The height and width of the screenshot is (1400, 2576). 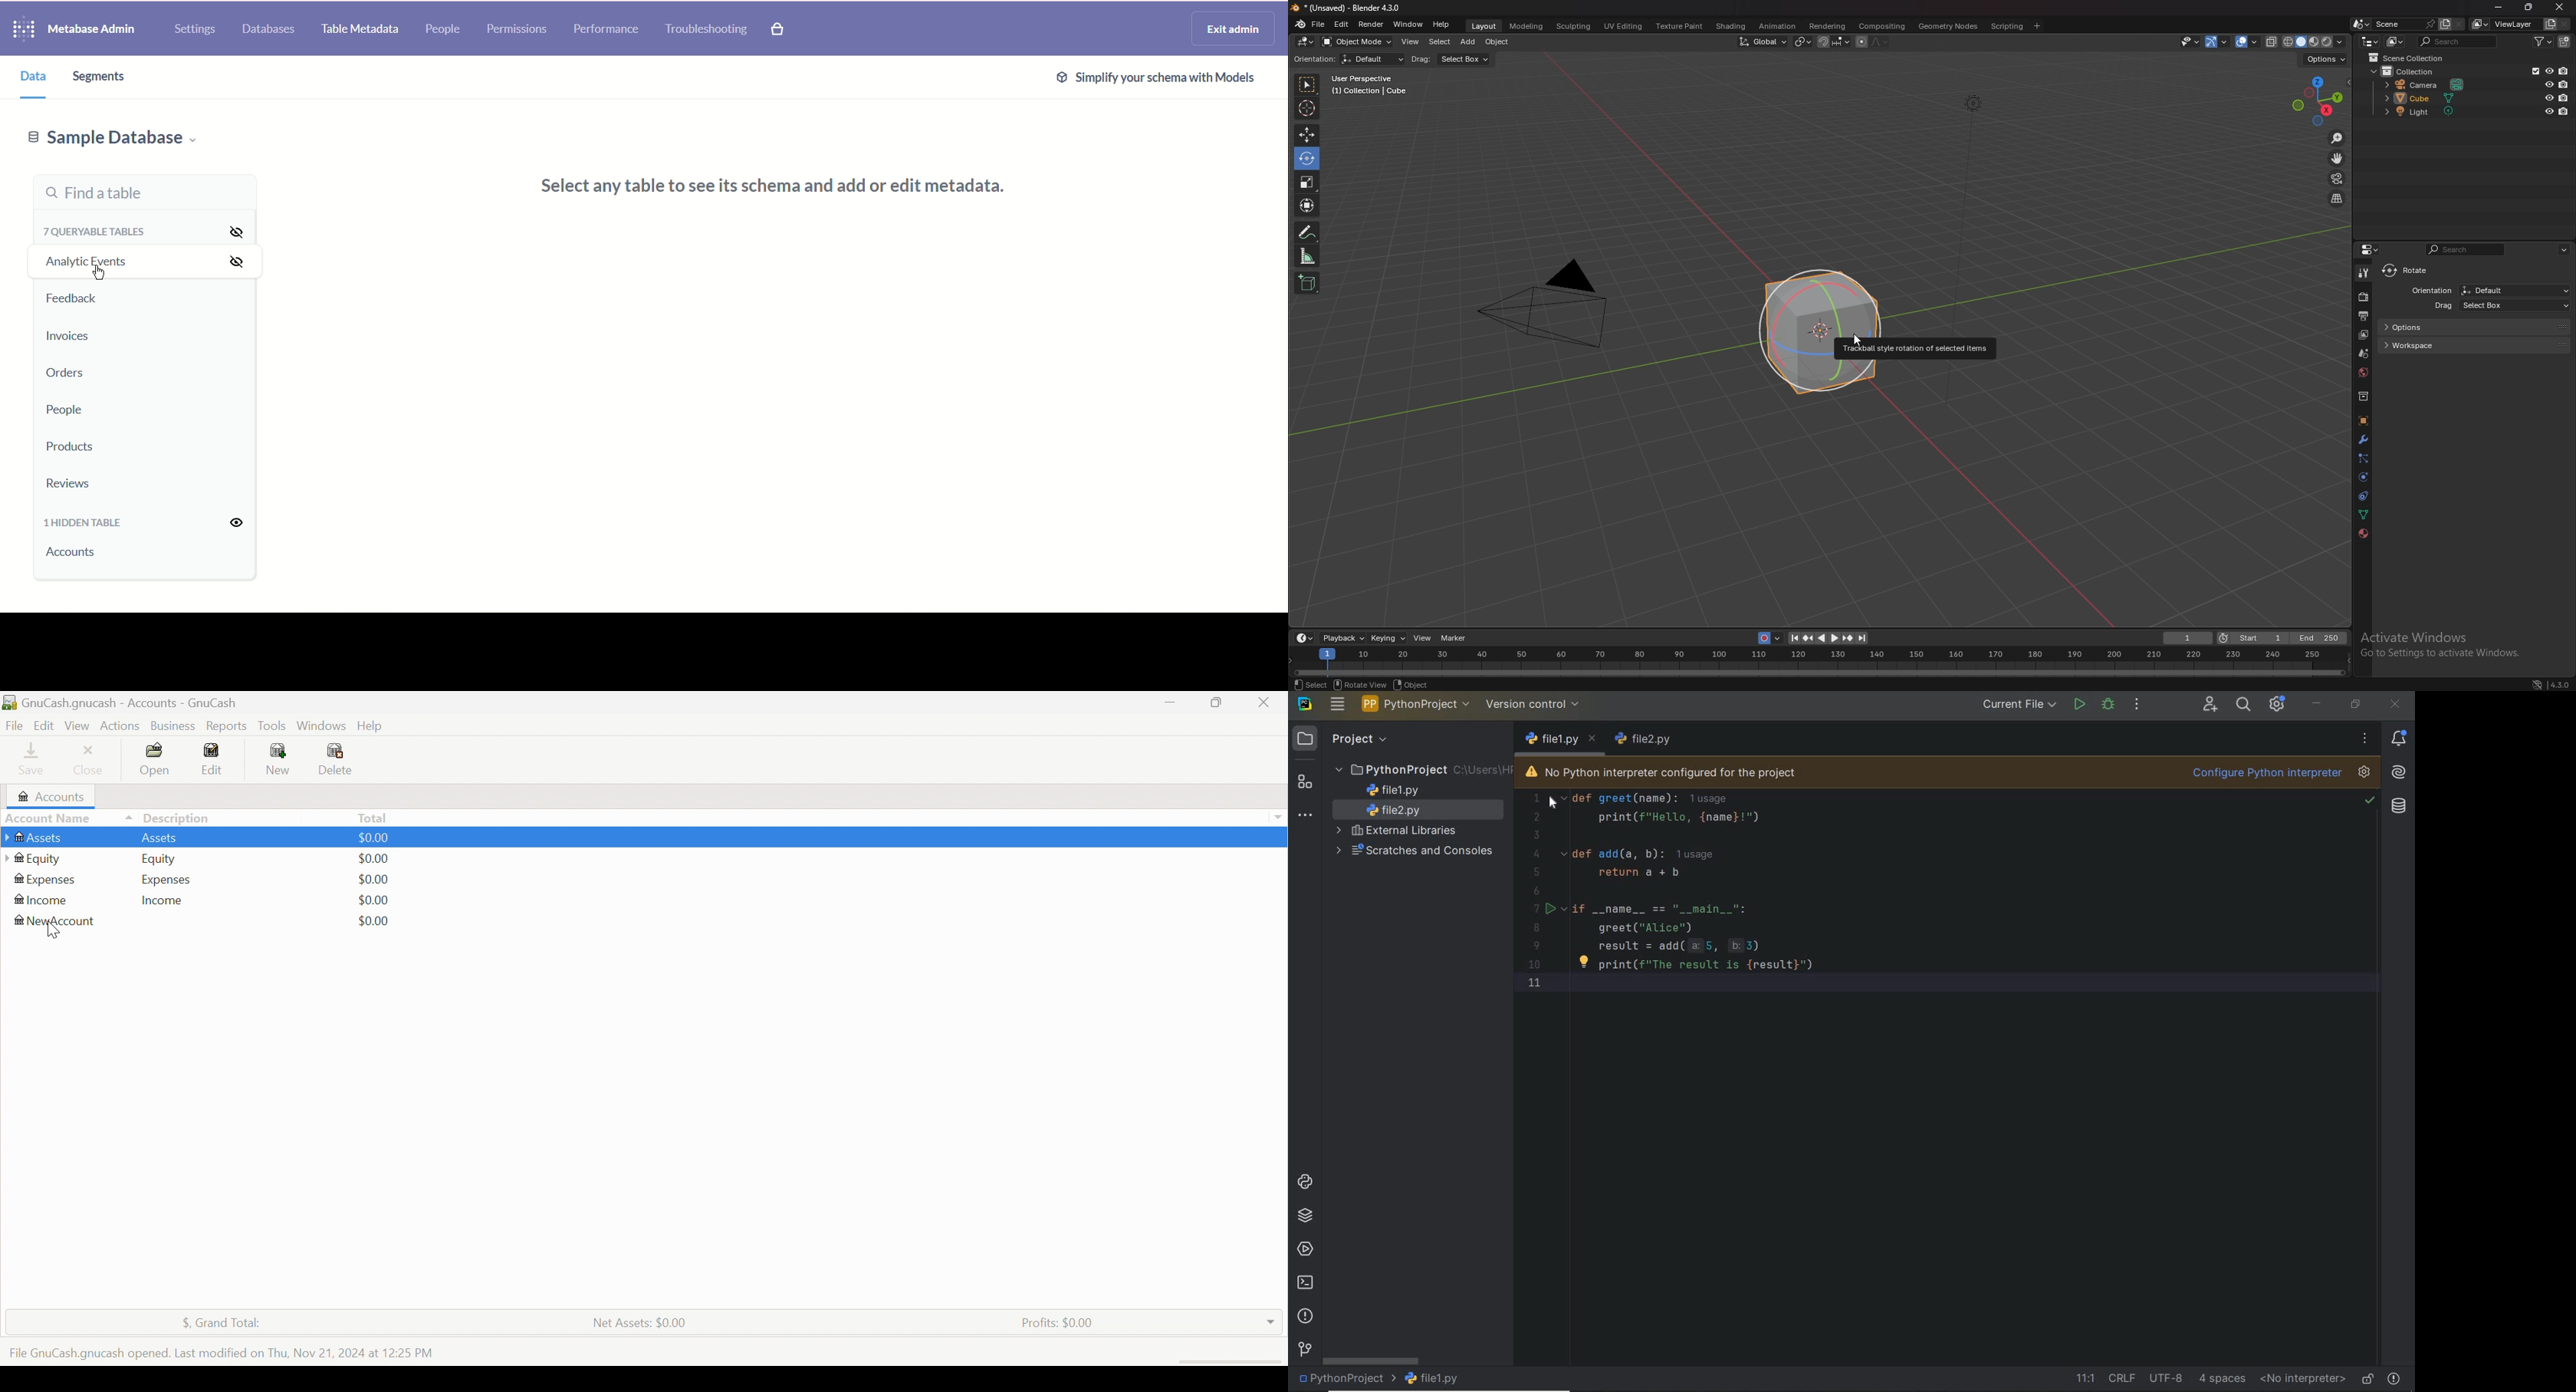 What do you see at coordinates (1308, 784) in the screenshot?
I see `structure` at bounding box center [1308, 784].